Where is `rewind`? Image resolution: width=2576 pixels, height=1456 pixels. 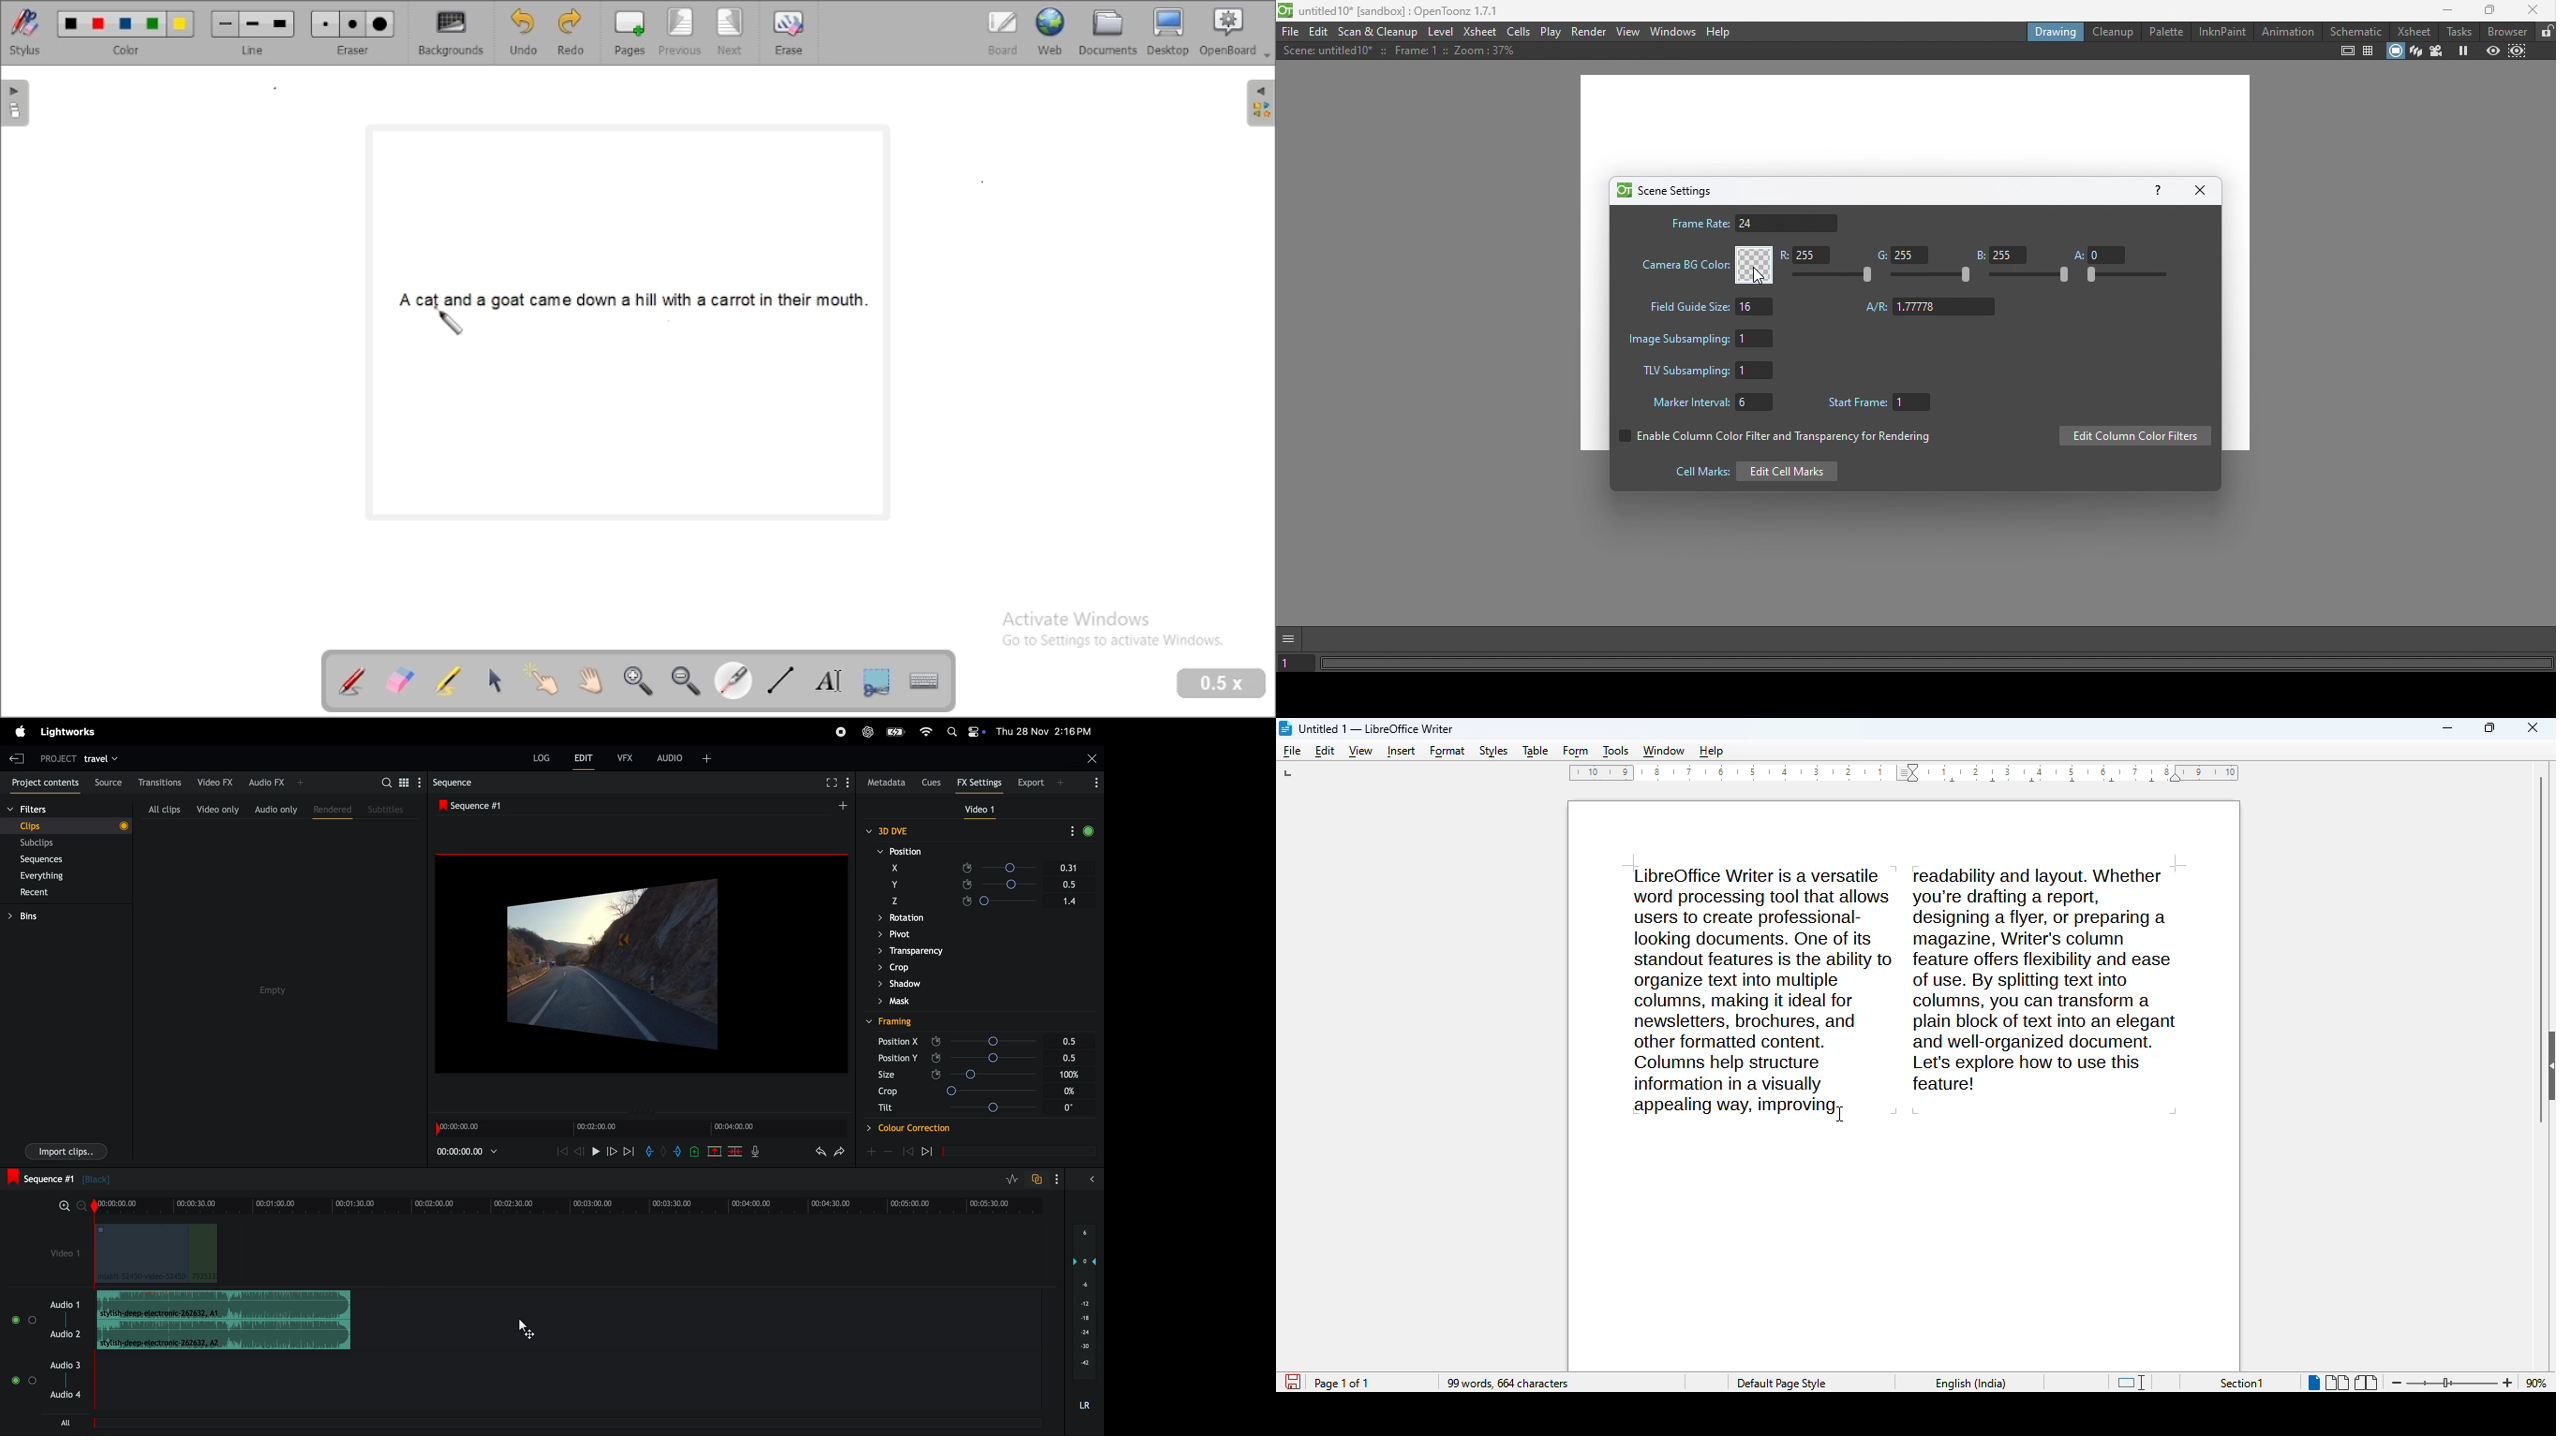 rewind is located at coordinates (558, 1152).